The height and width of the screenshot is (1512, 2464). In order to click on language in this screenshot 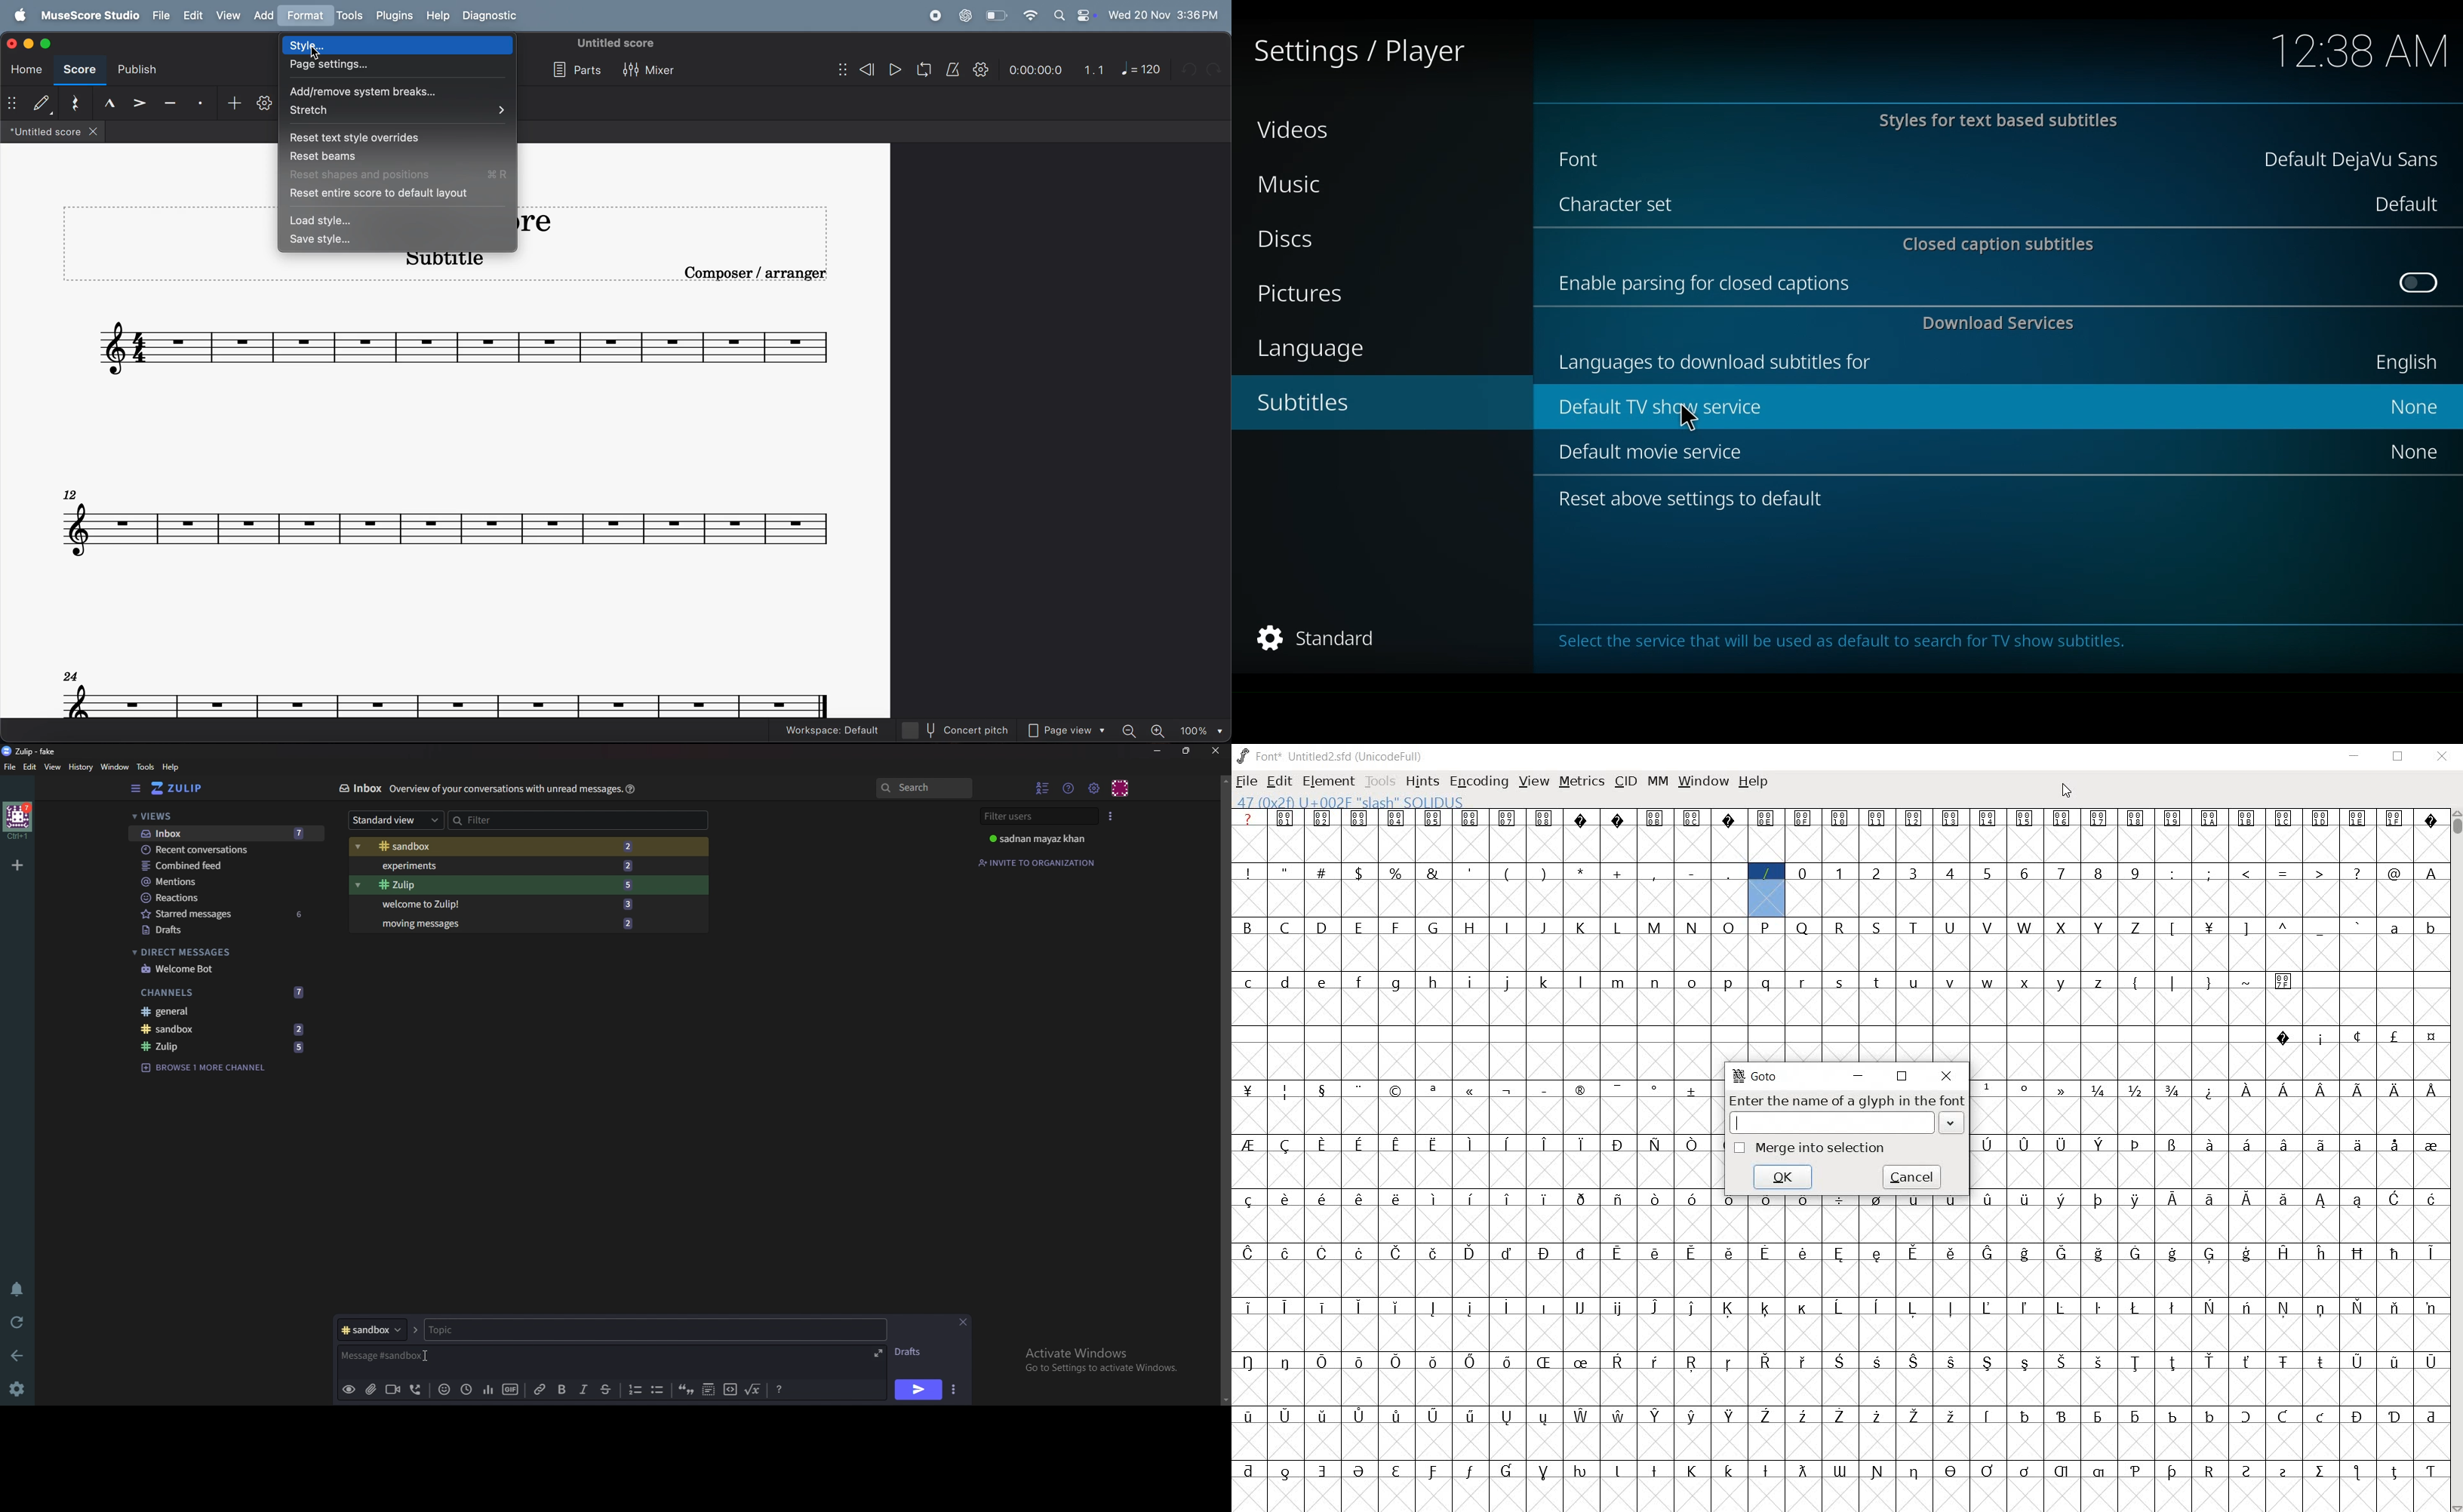, I will do `click(1318, 350)`.